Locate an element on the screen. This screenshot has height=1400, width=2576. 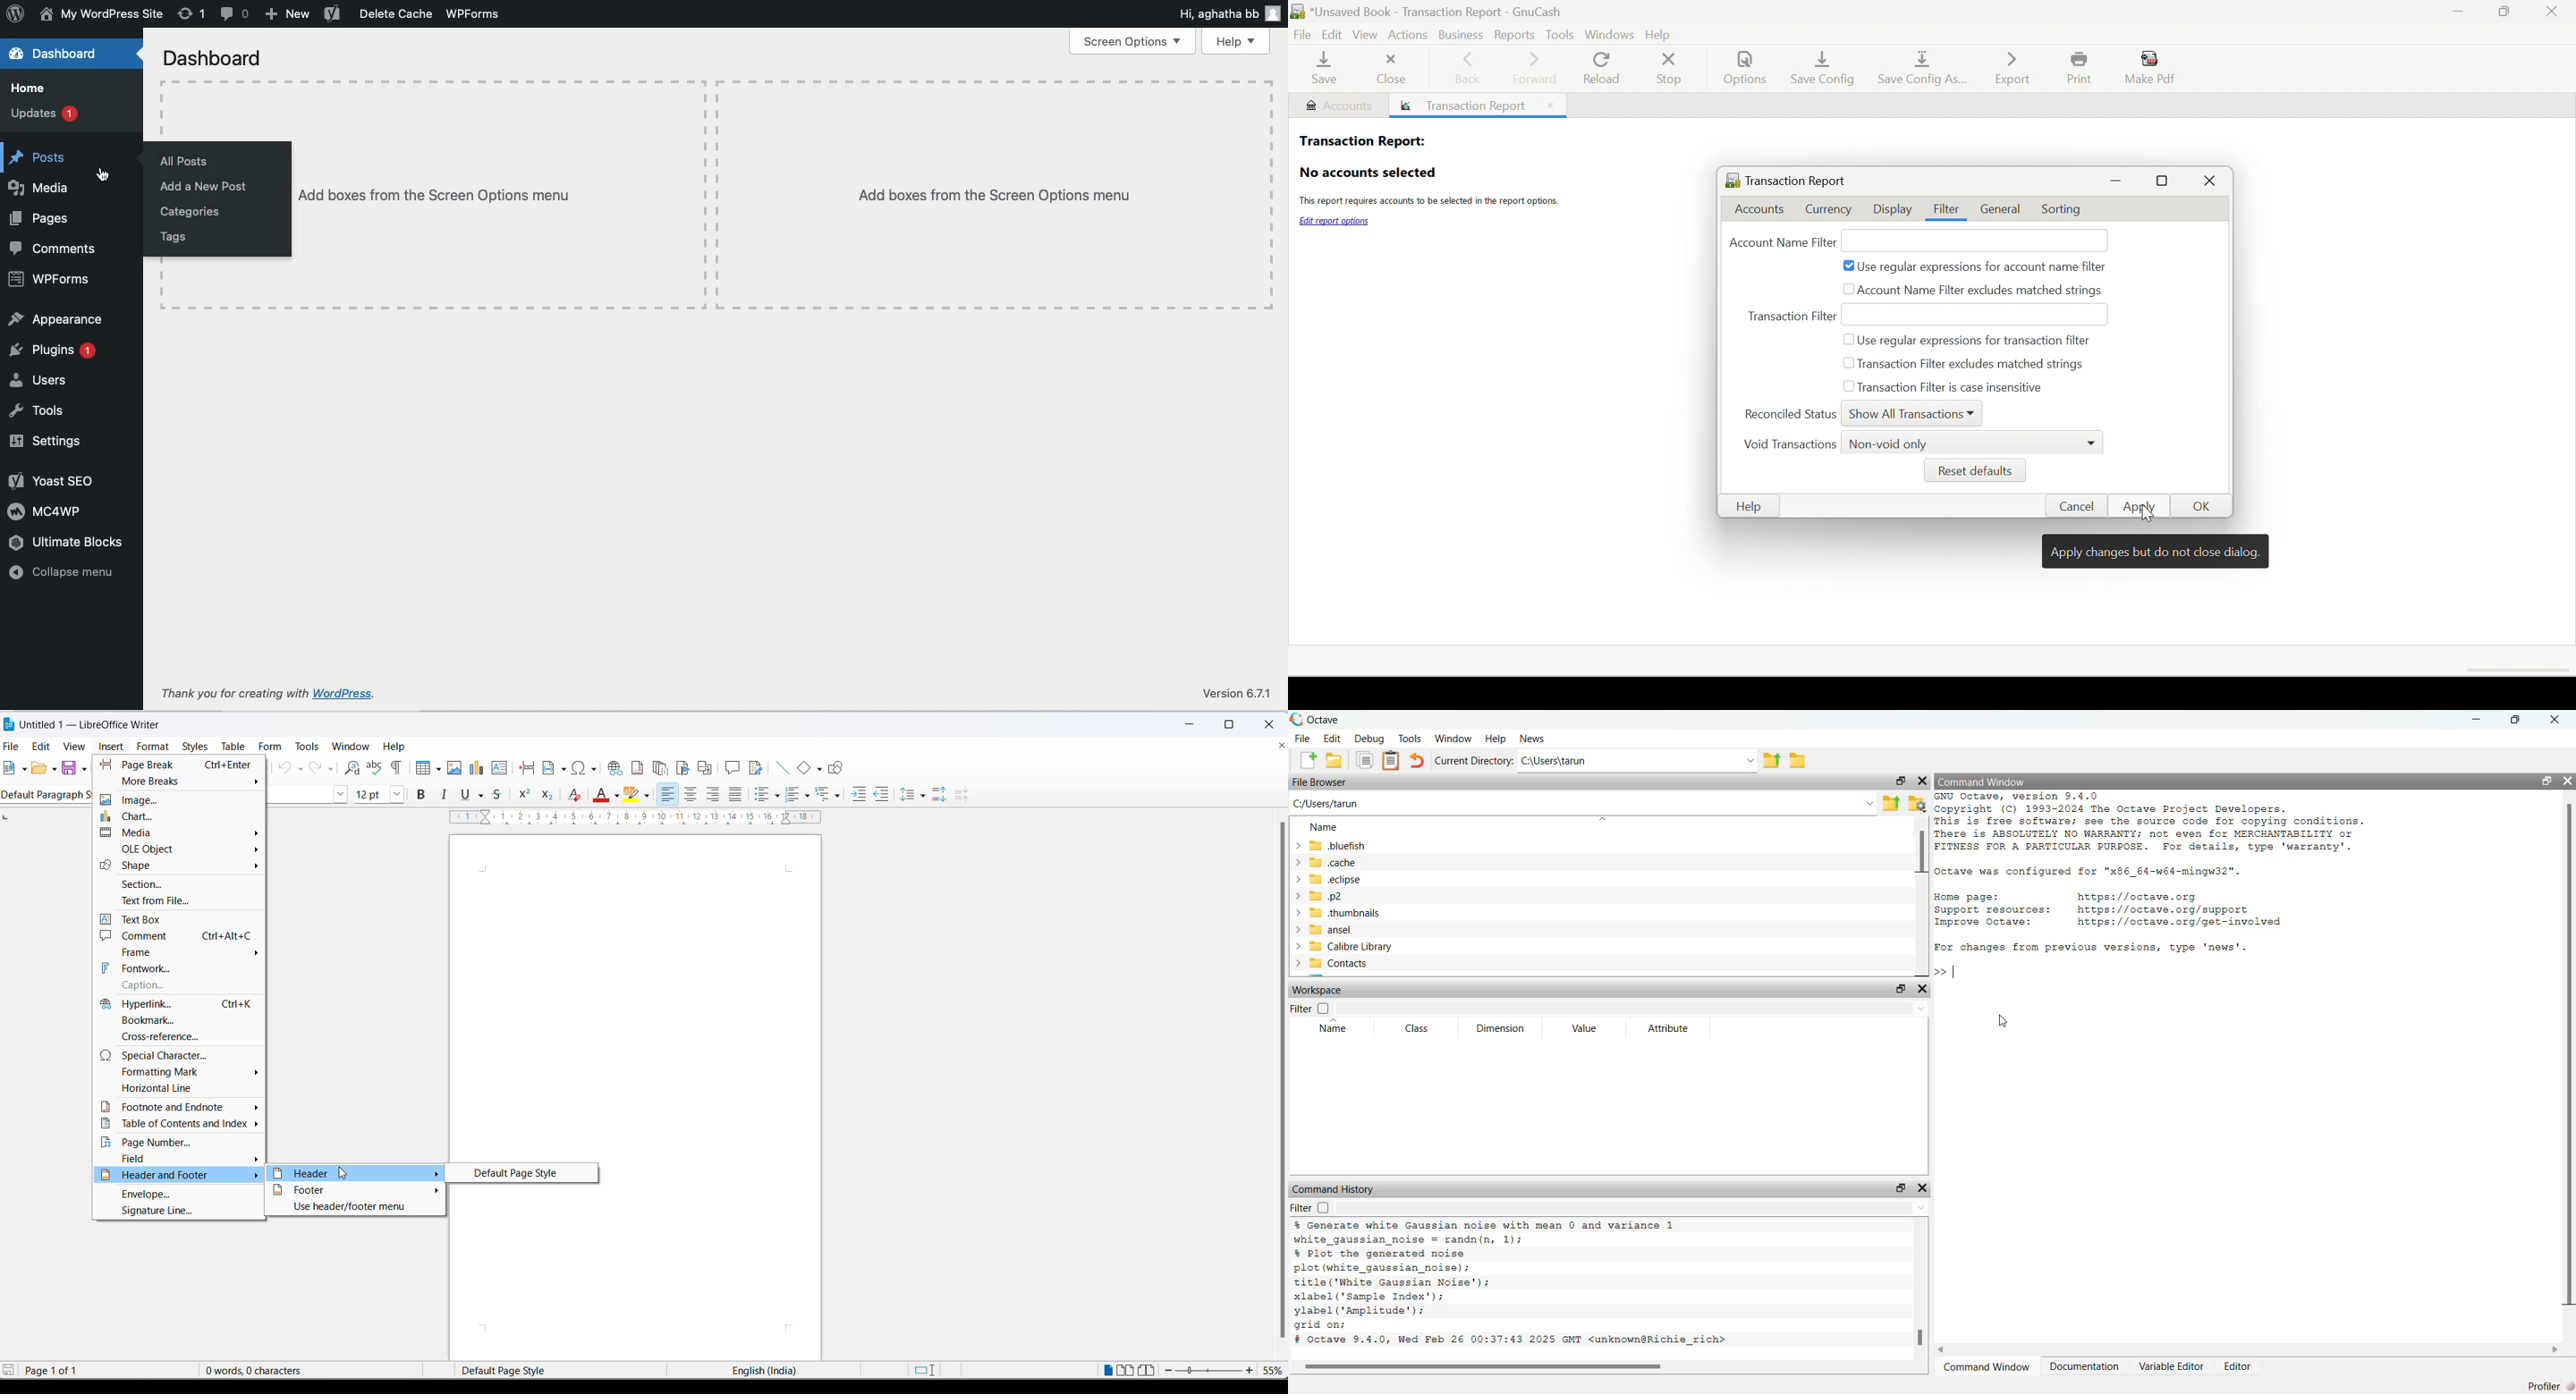
scaling is located at coordinates (647, 821).